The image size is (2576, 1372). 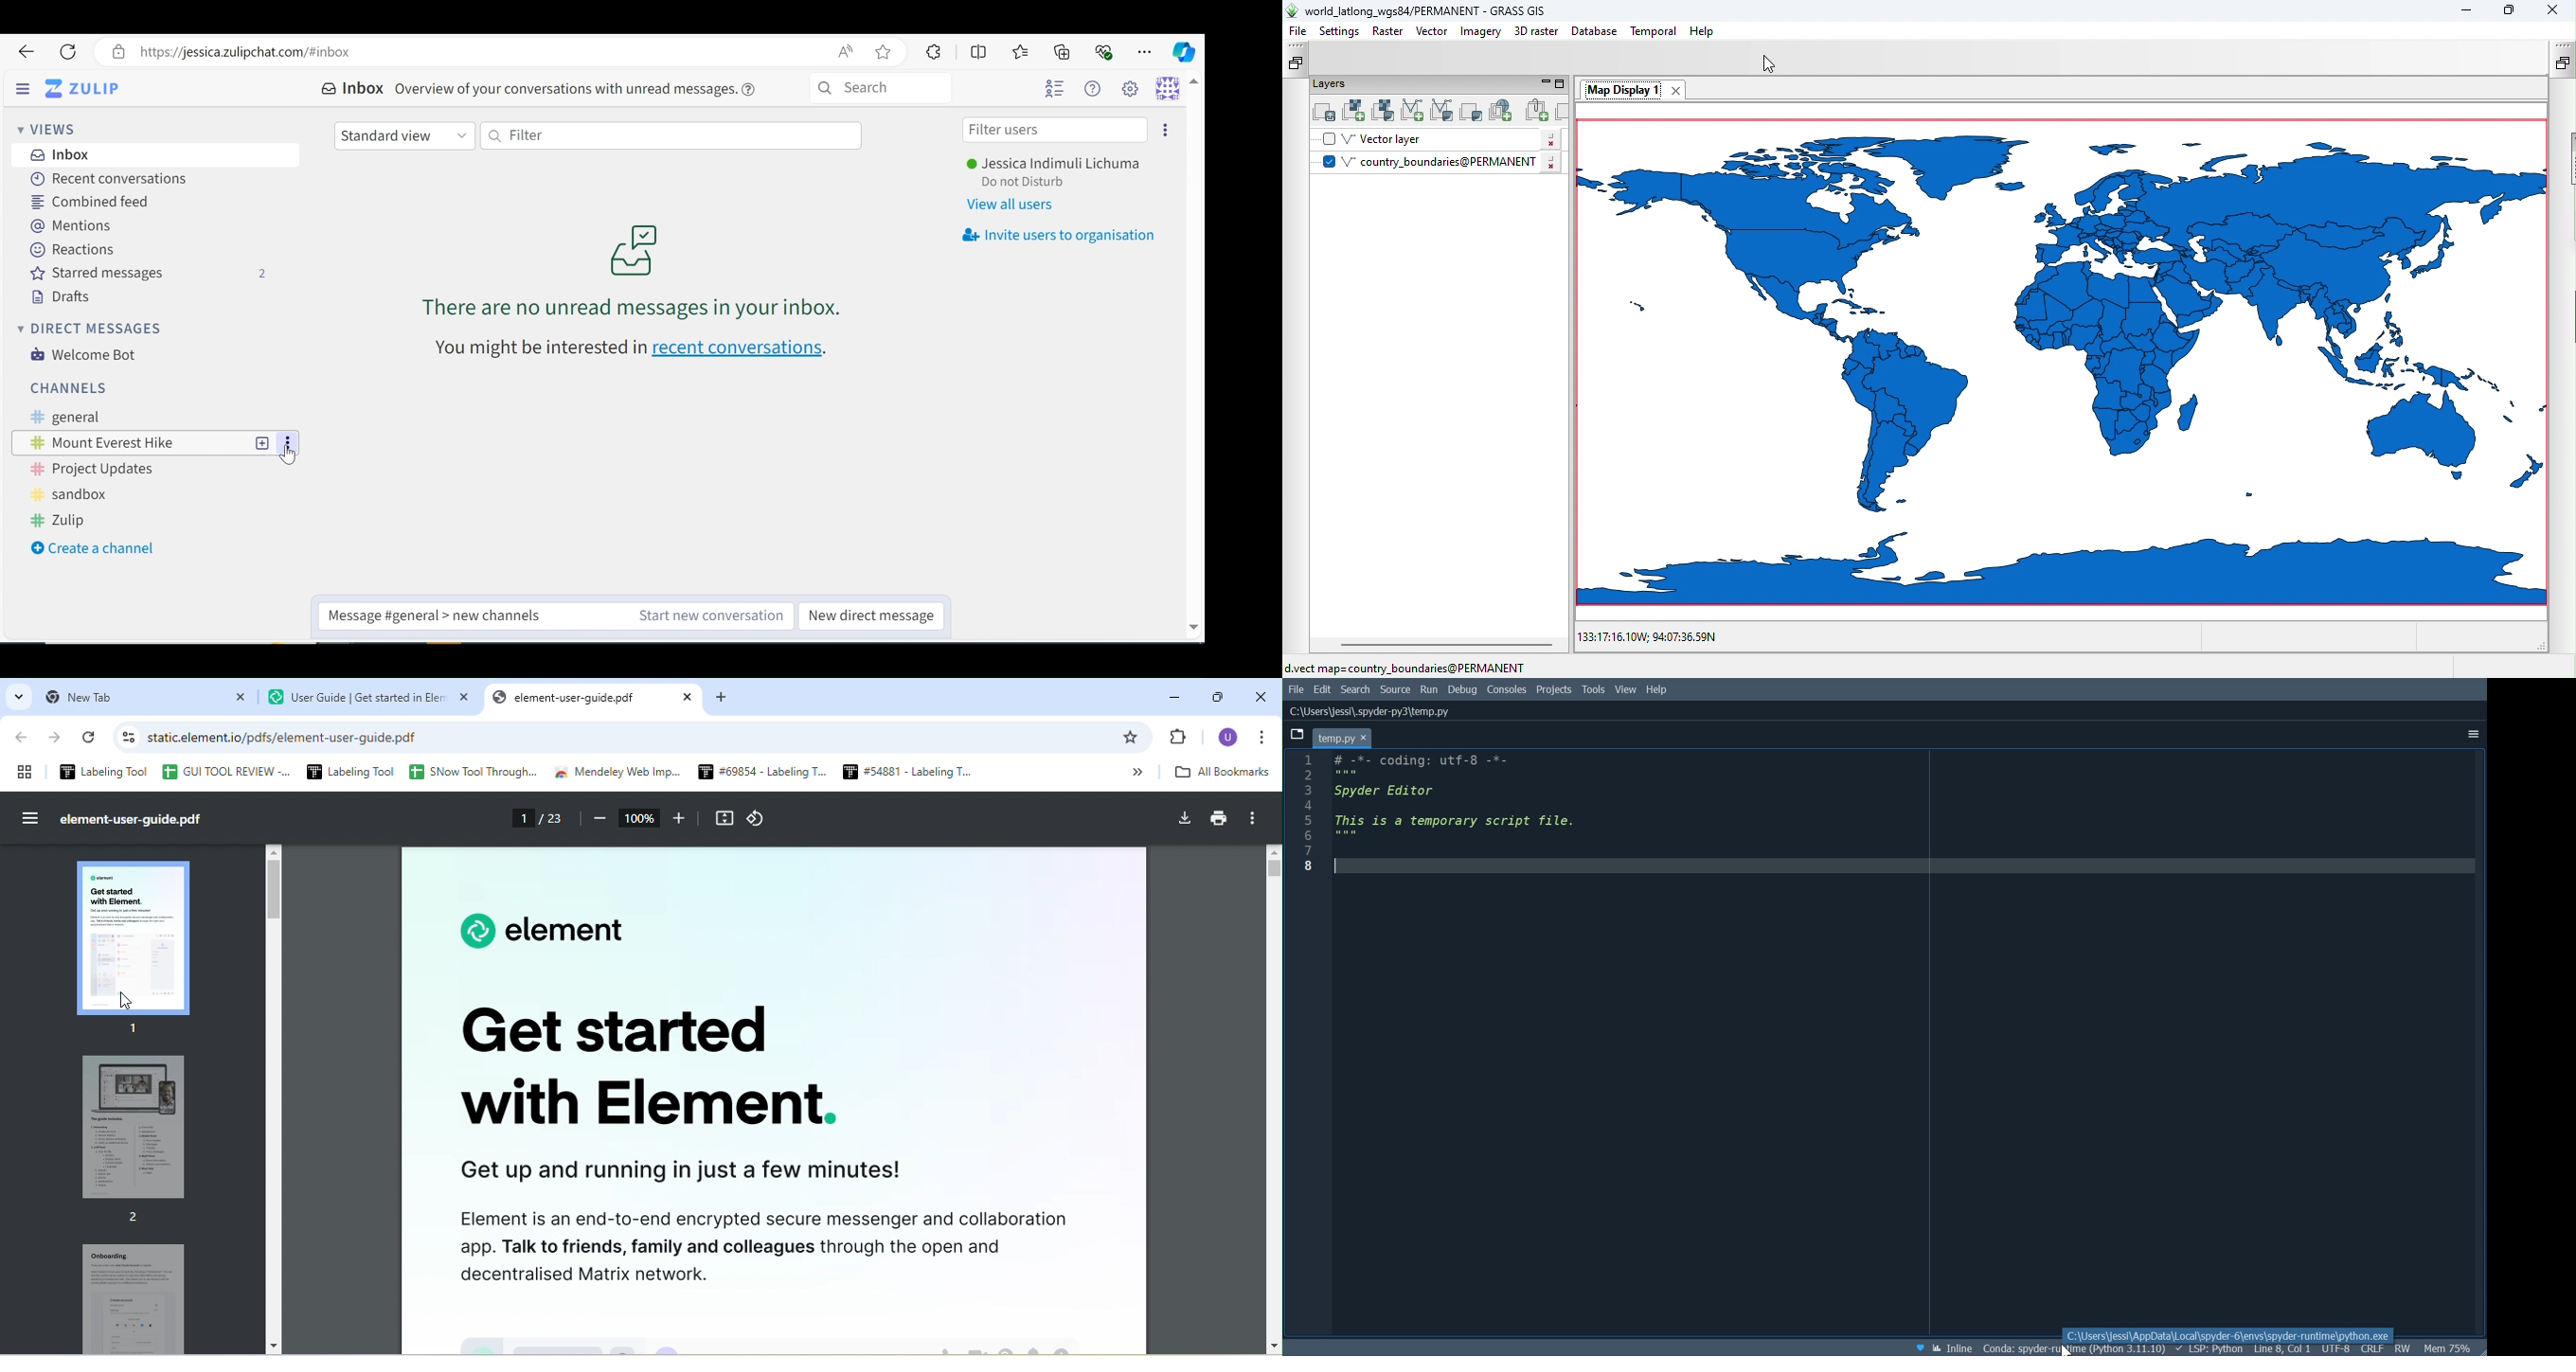 What do you see at coordinates (1625, 690) in the screenshot?
I see `View` at bounding box center [1625, 690].